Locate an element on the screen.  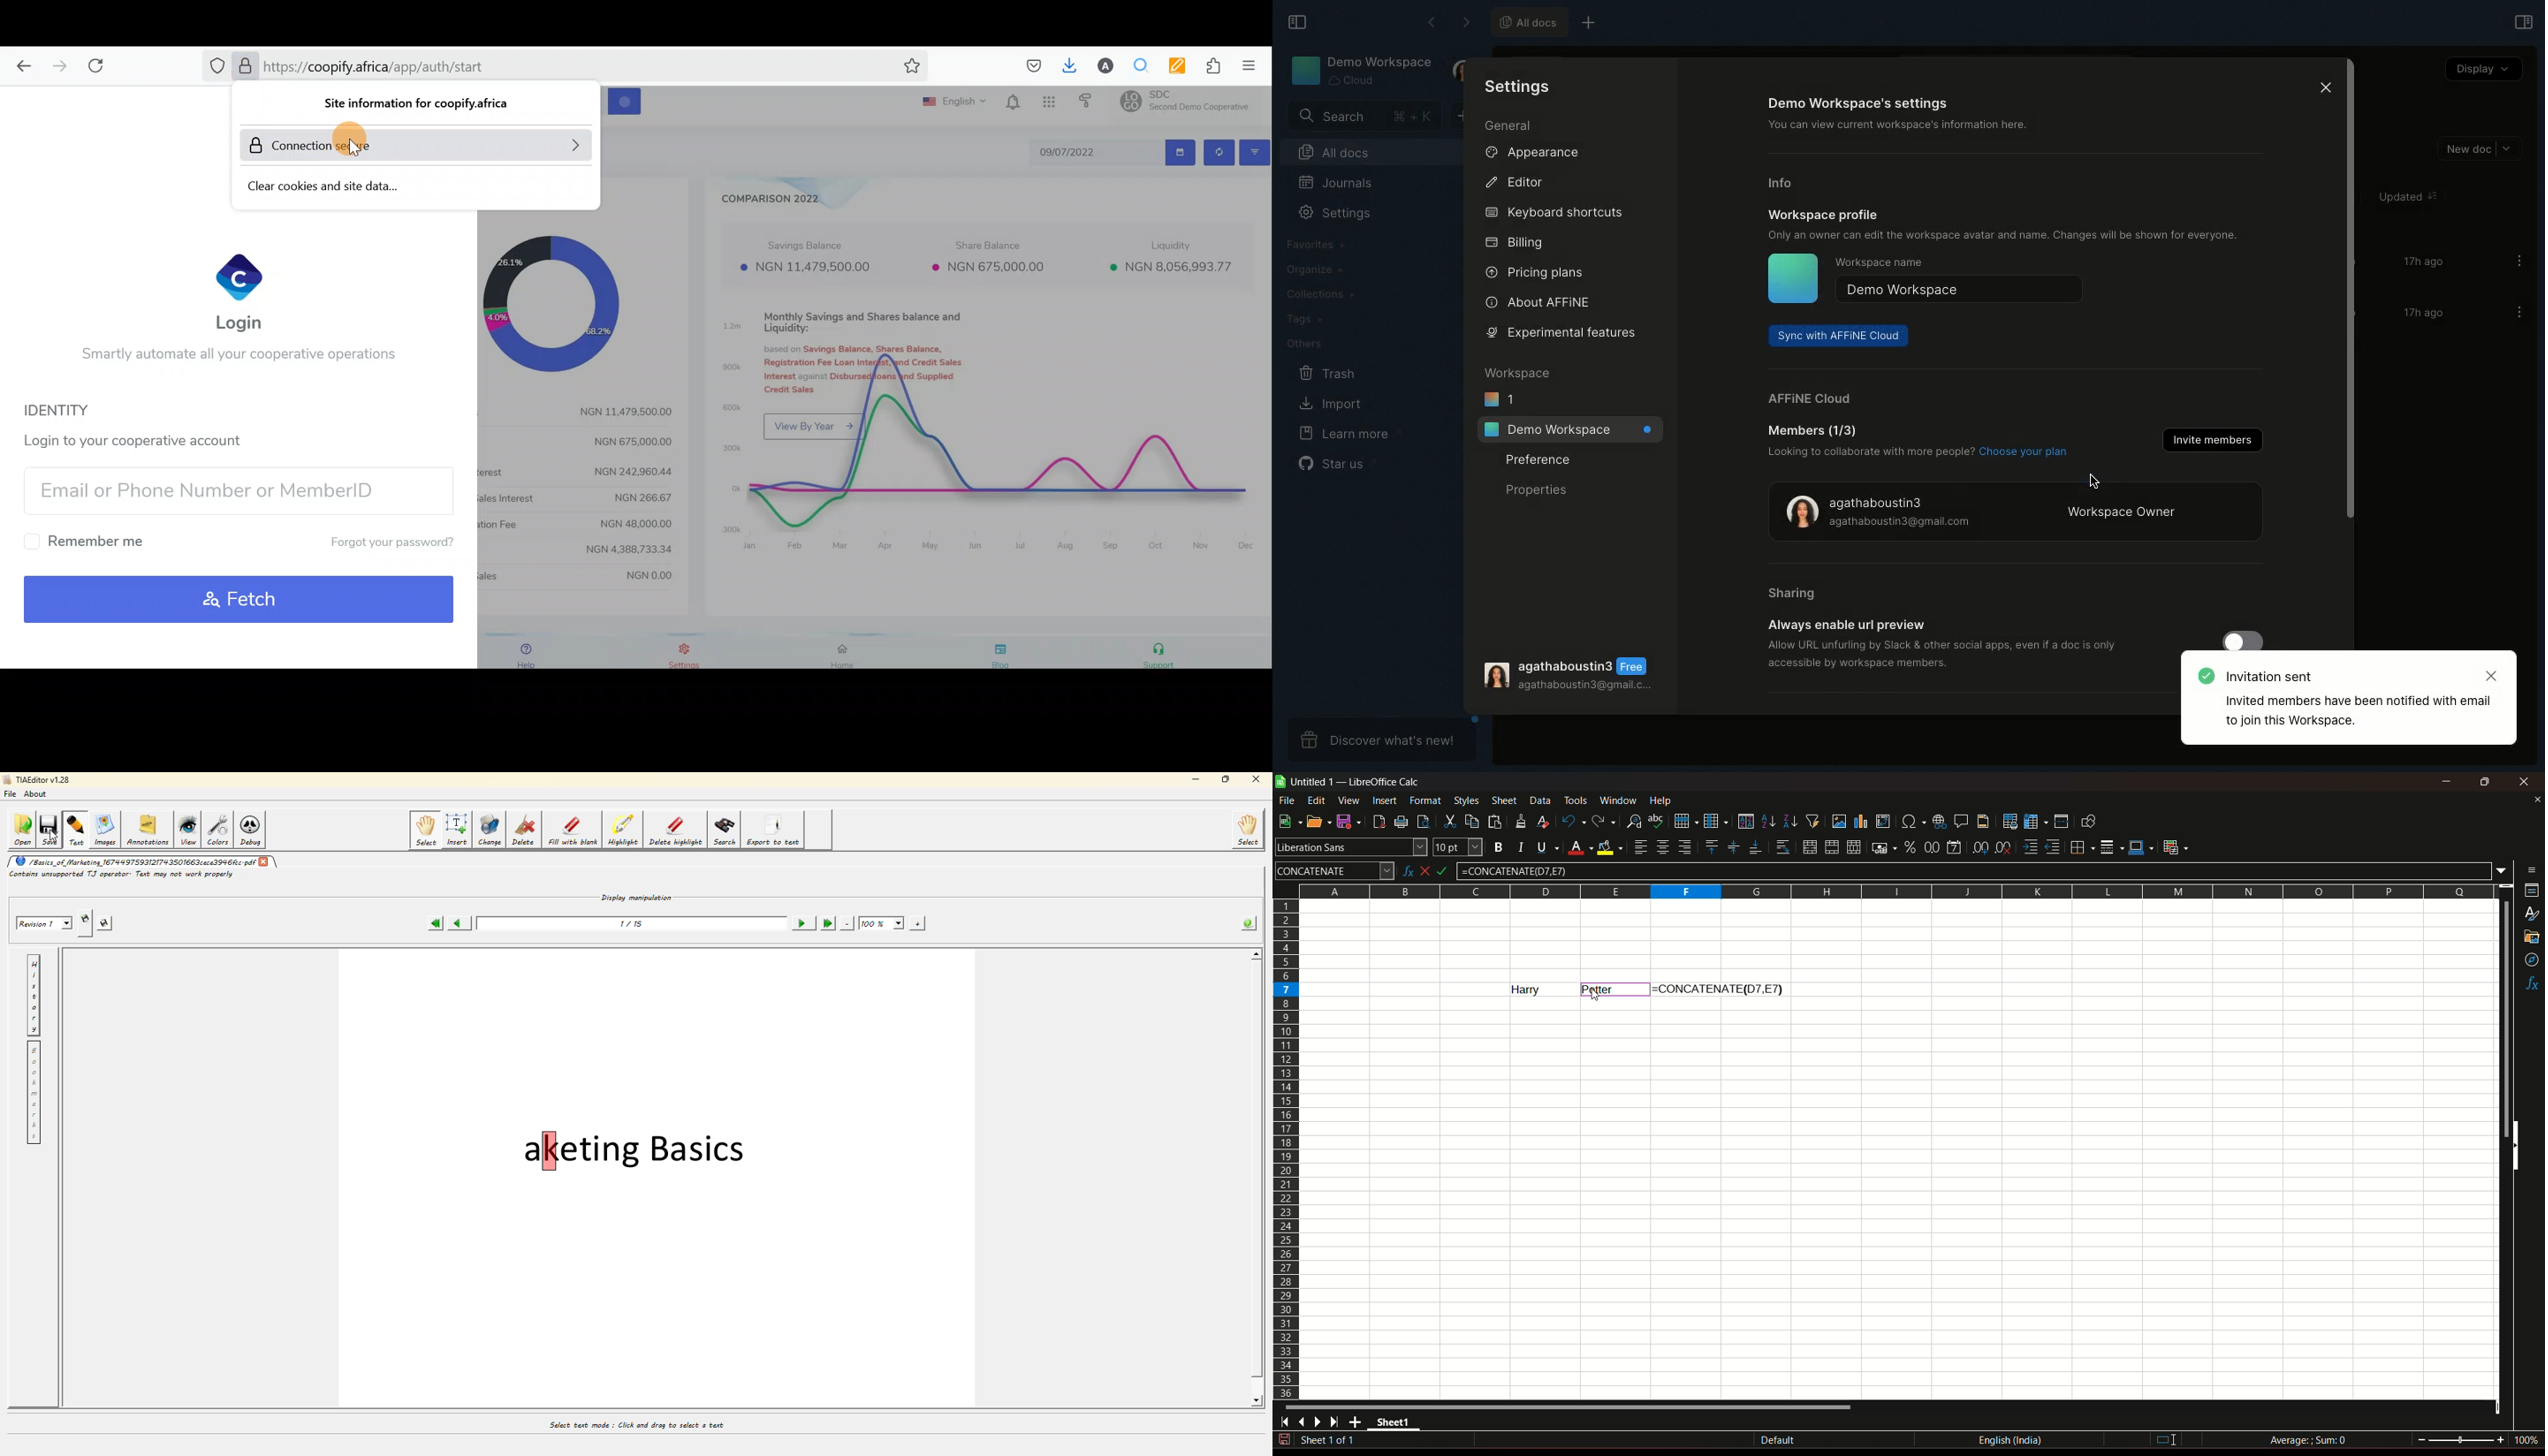
Demo workspace is located at coordinates (1958, 290).